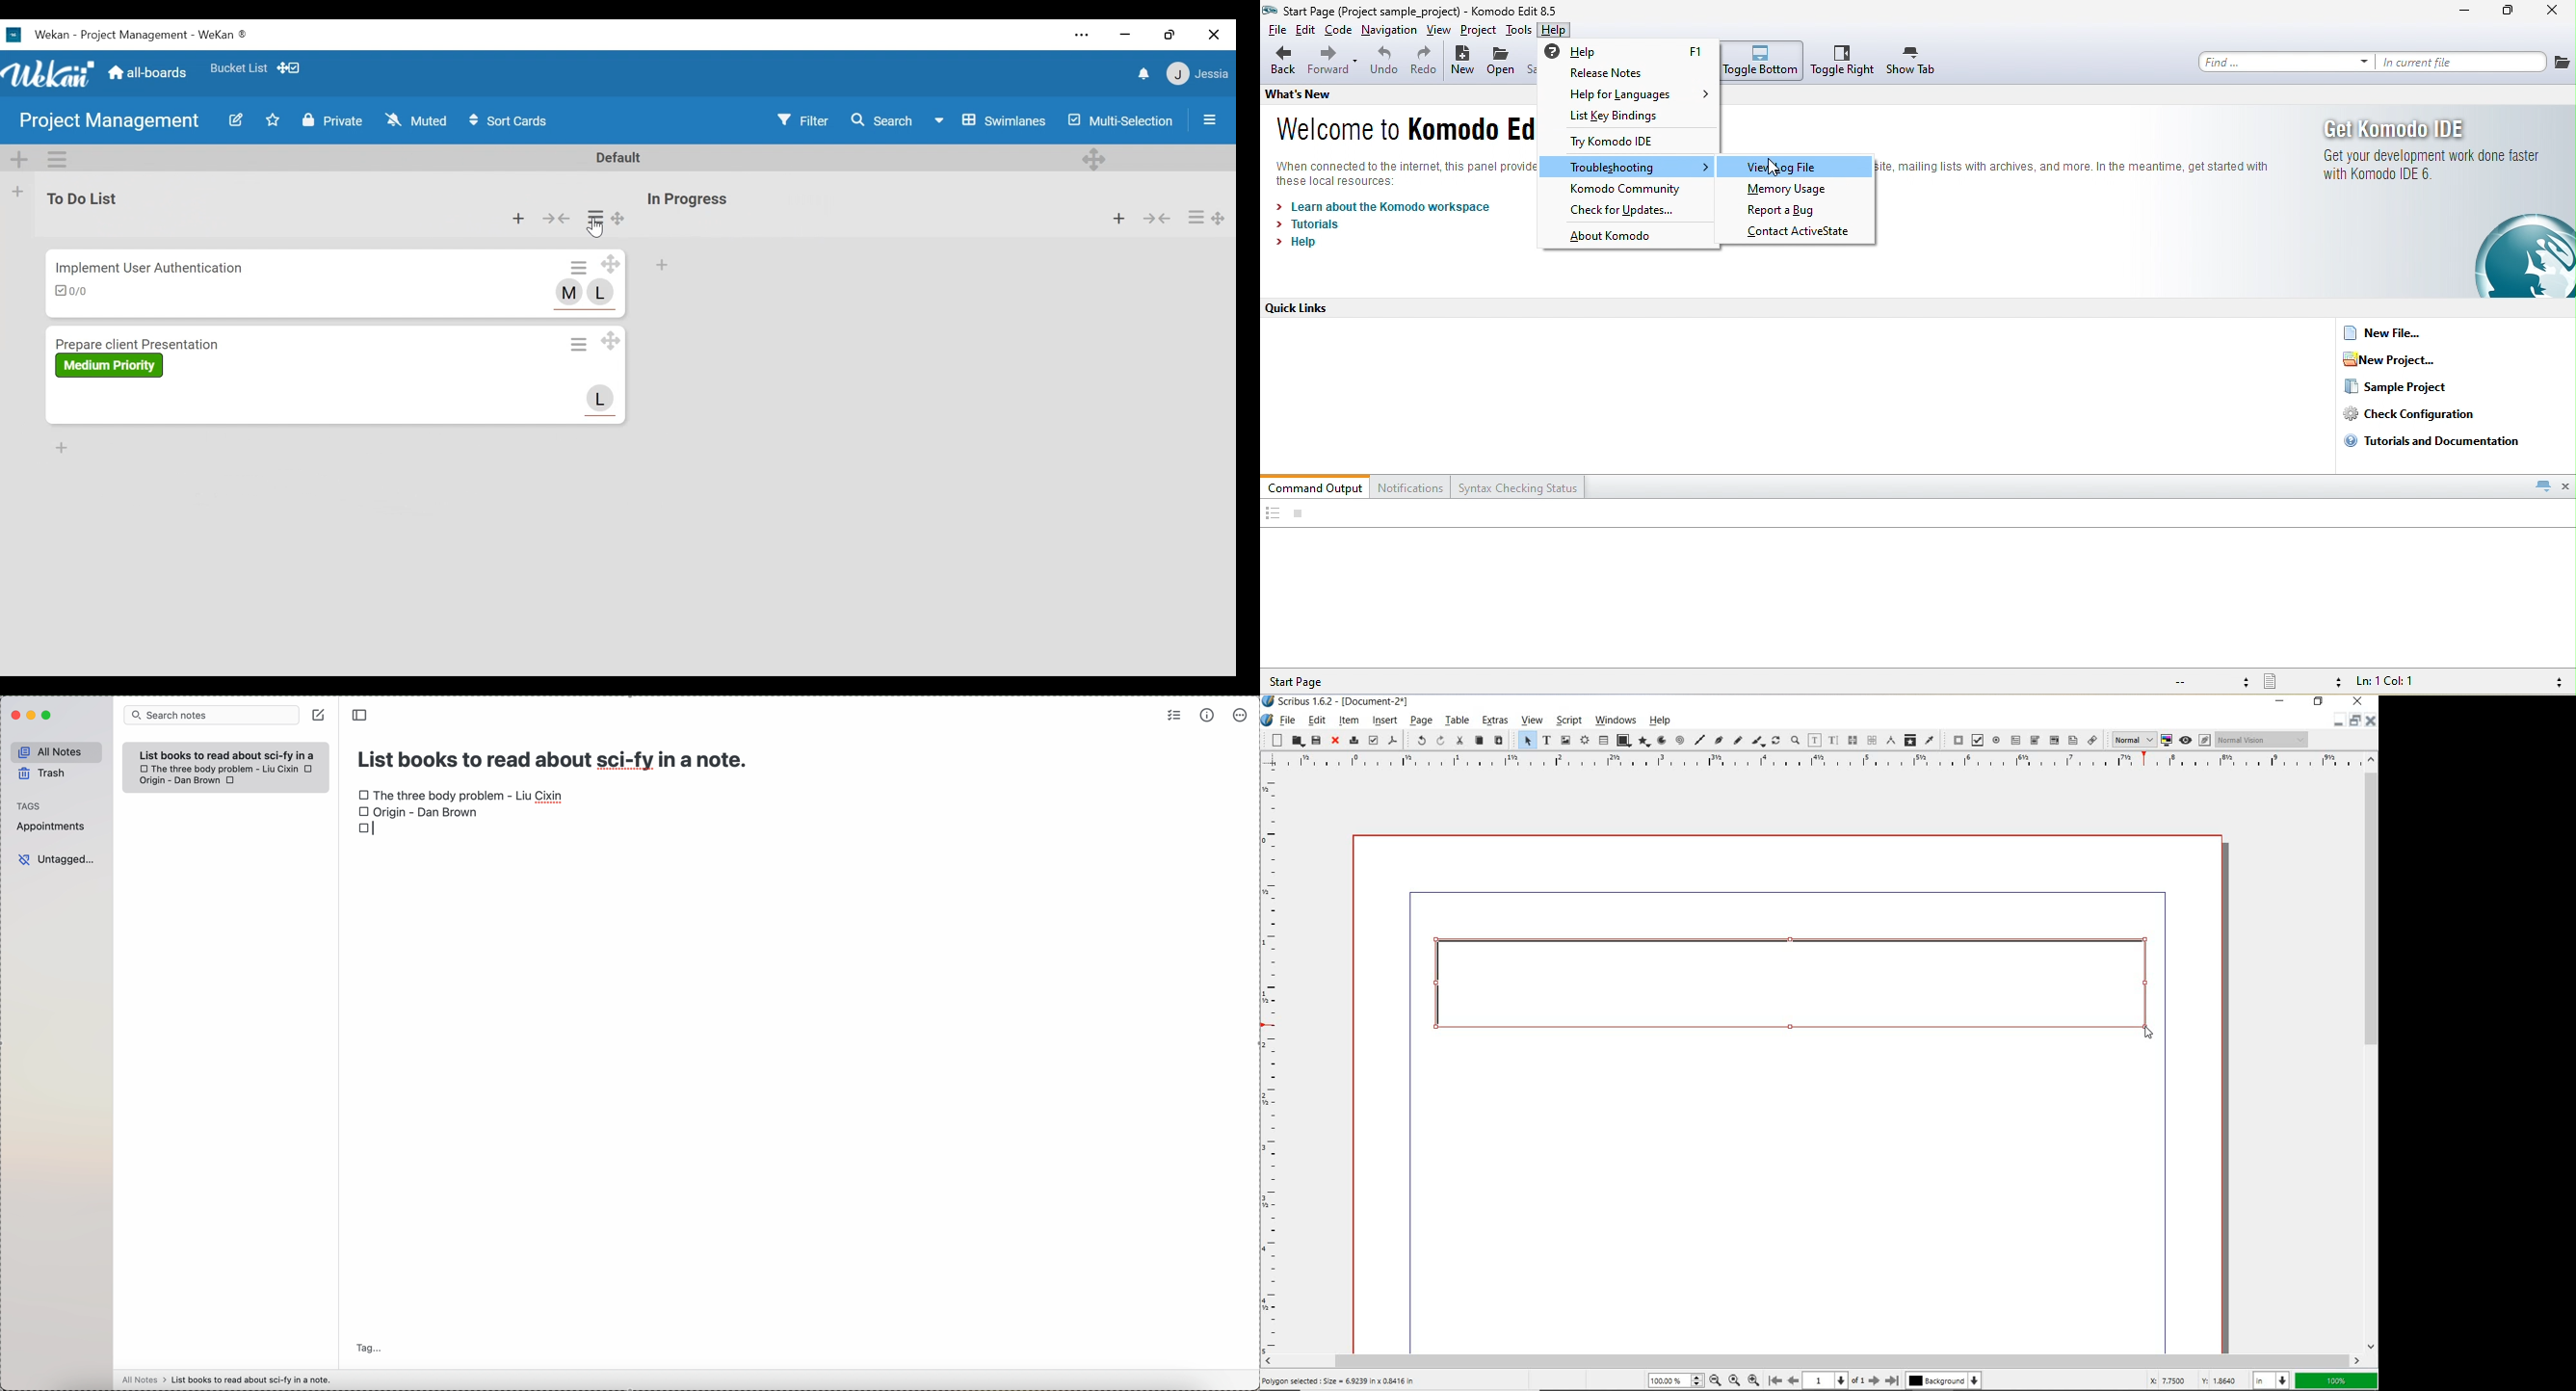 The height and width of the screenshot is (1400, 2576). I want to click on Board View, so click(991, 120).